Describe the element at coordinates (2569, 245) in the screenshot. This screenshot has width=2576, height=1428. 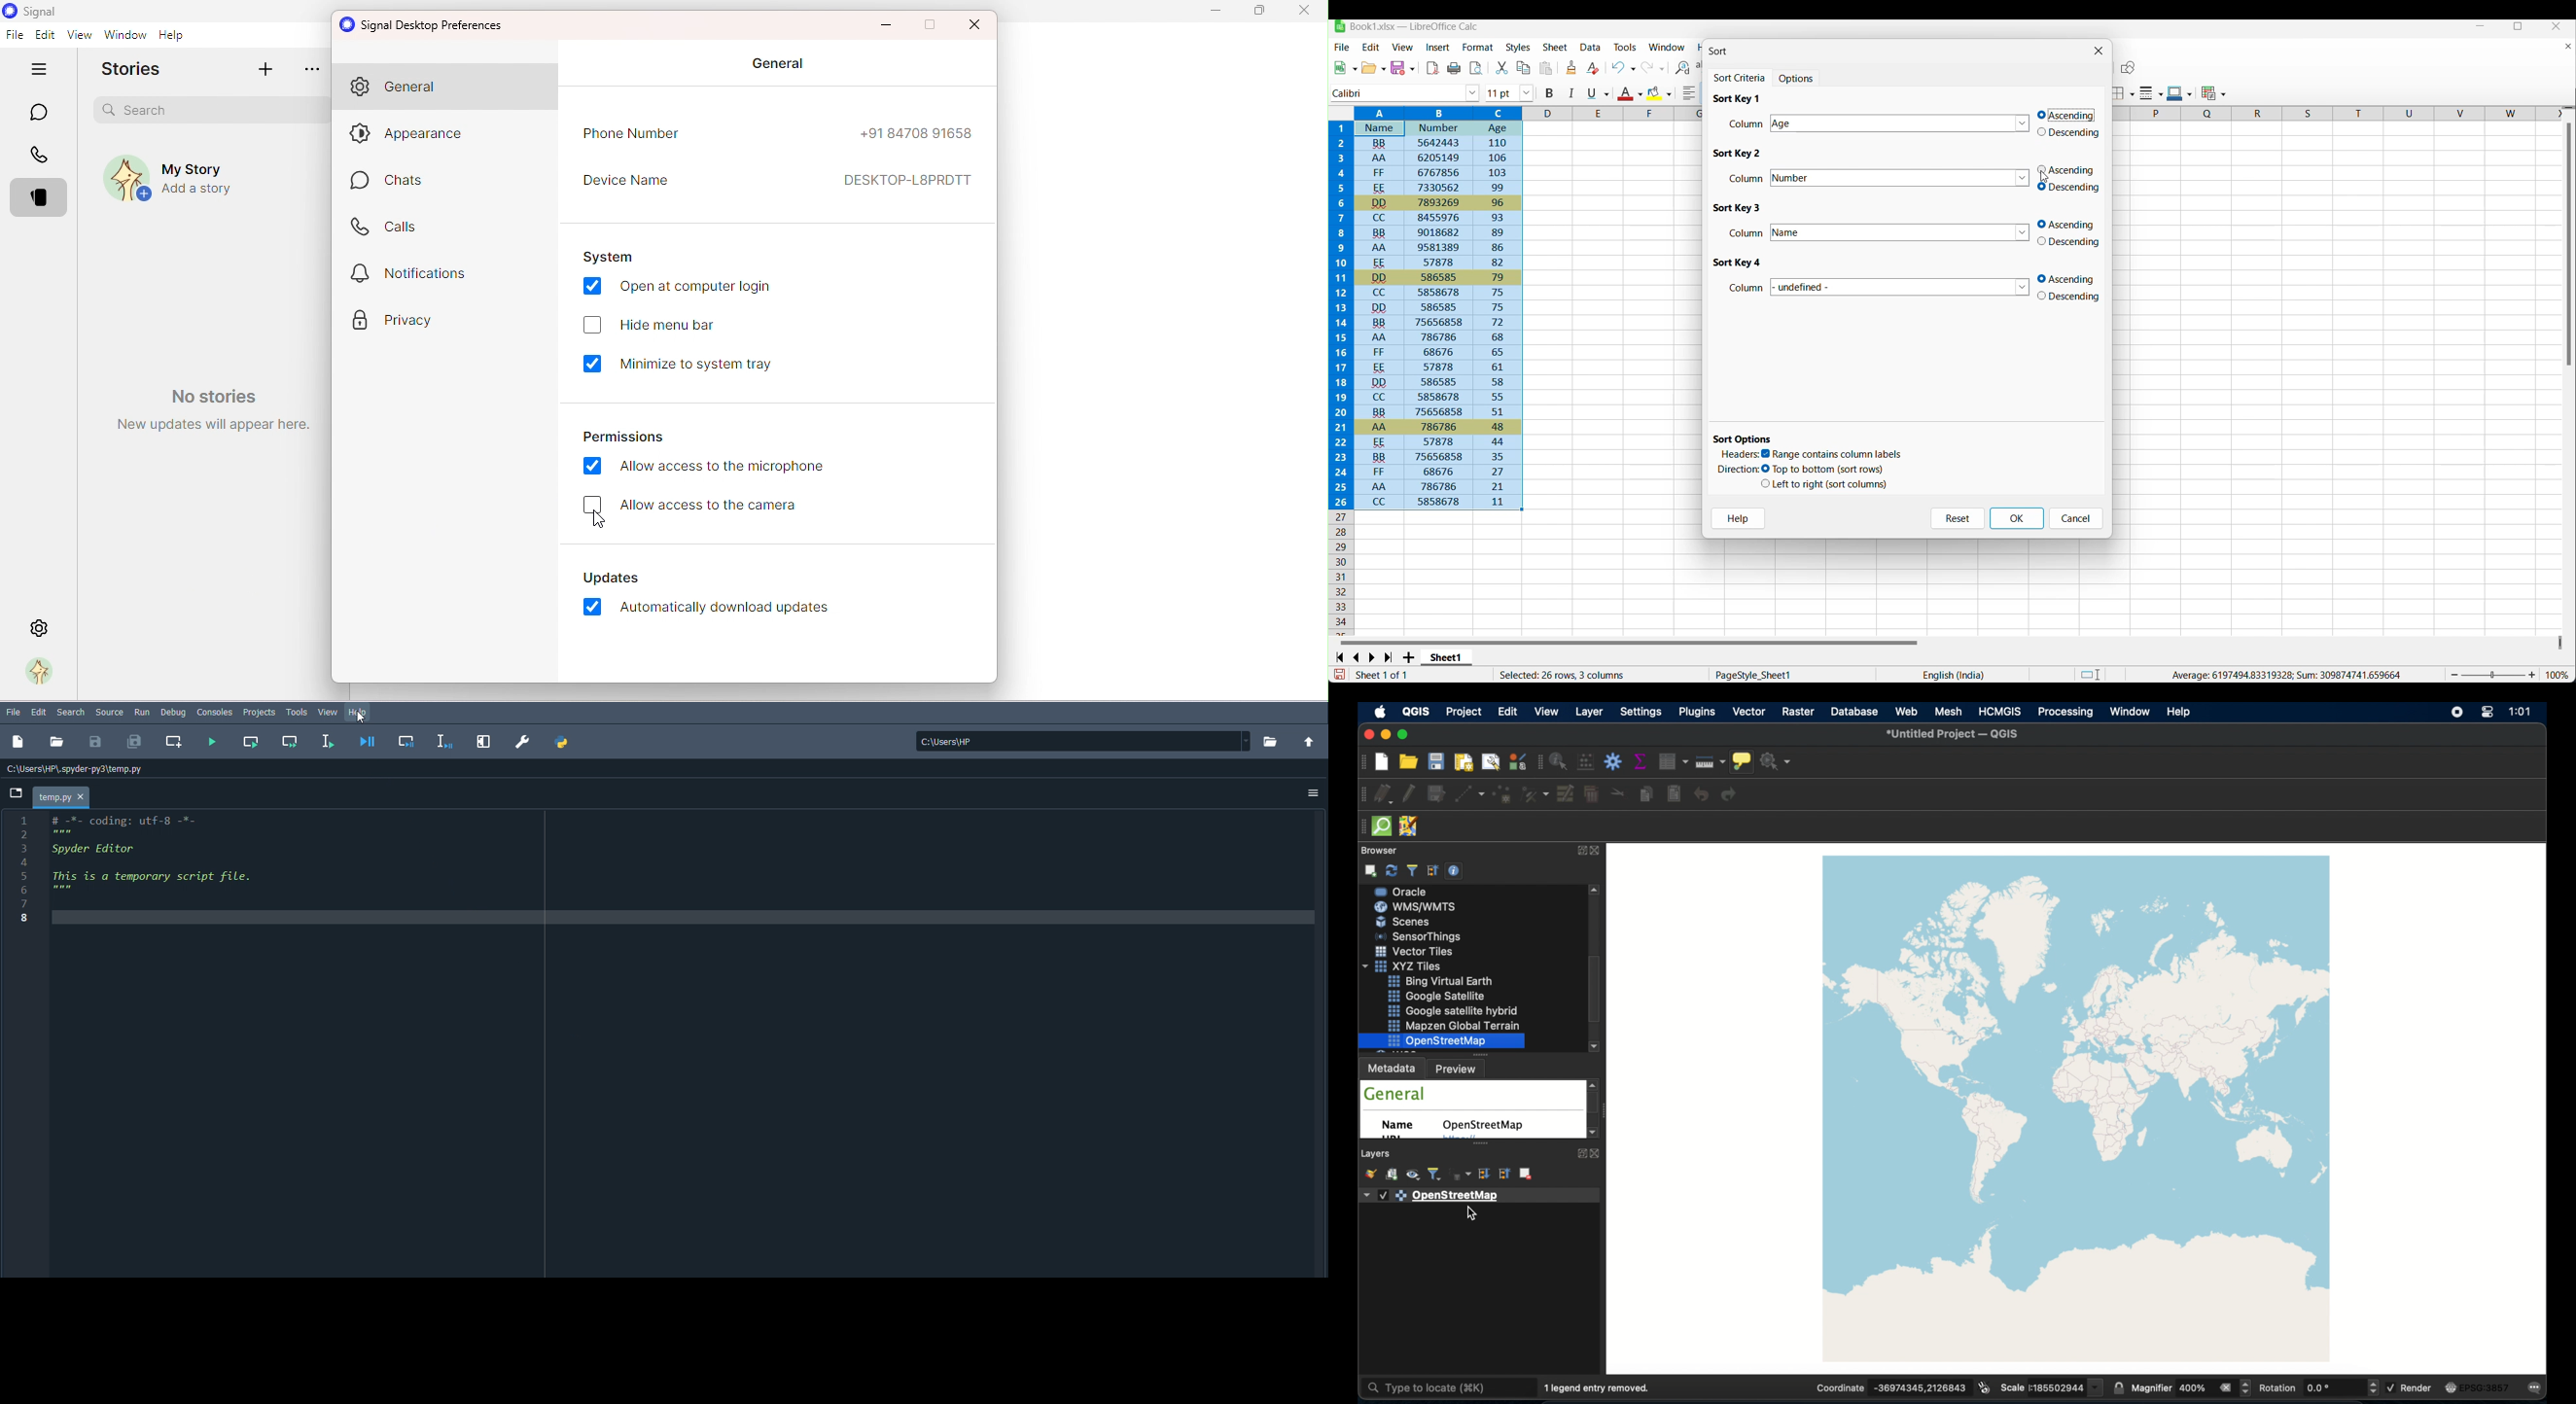
I see `vertical scroll bar` at that location.